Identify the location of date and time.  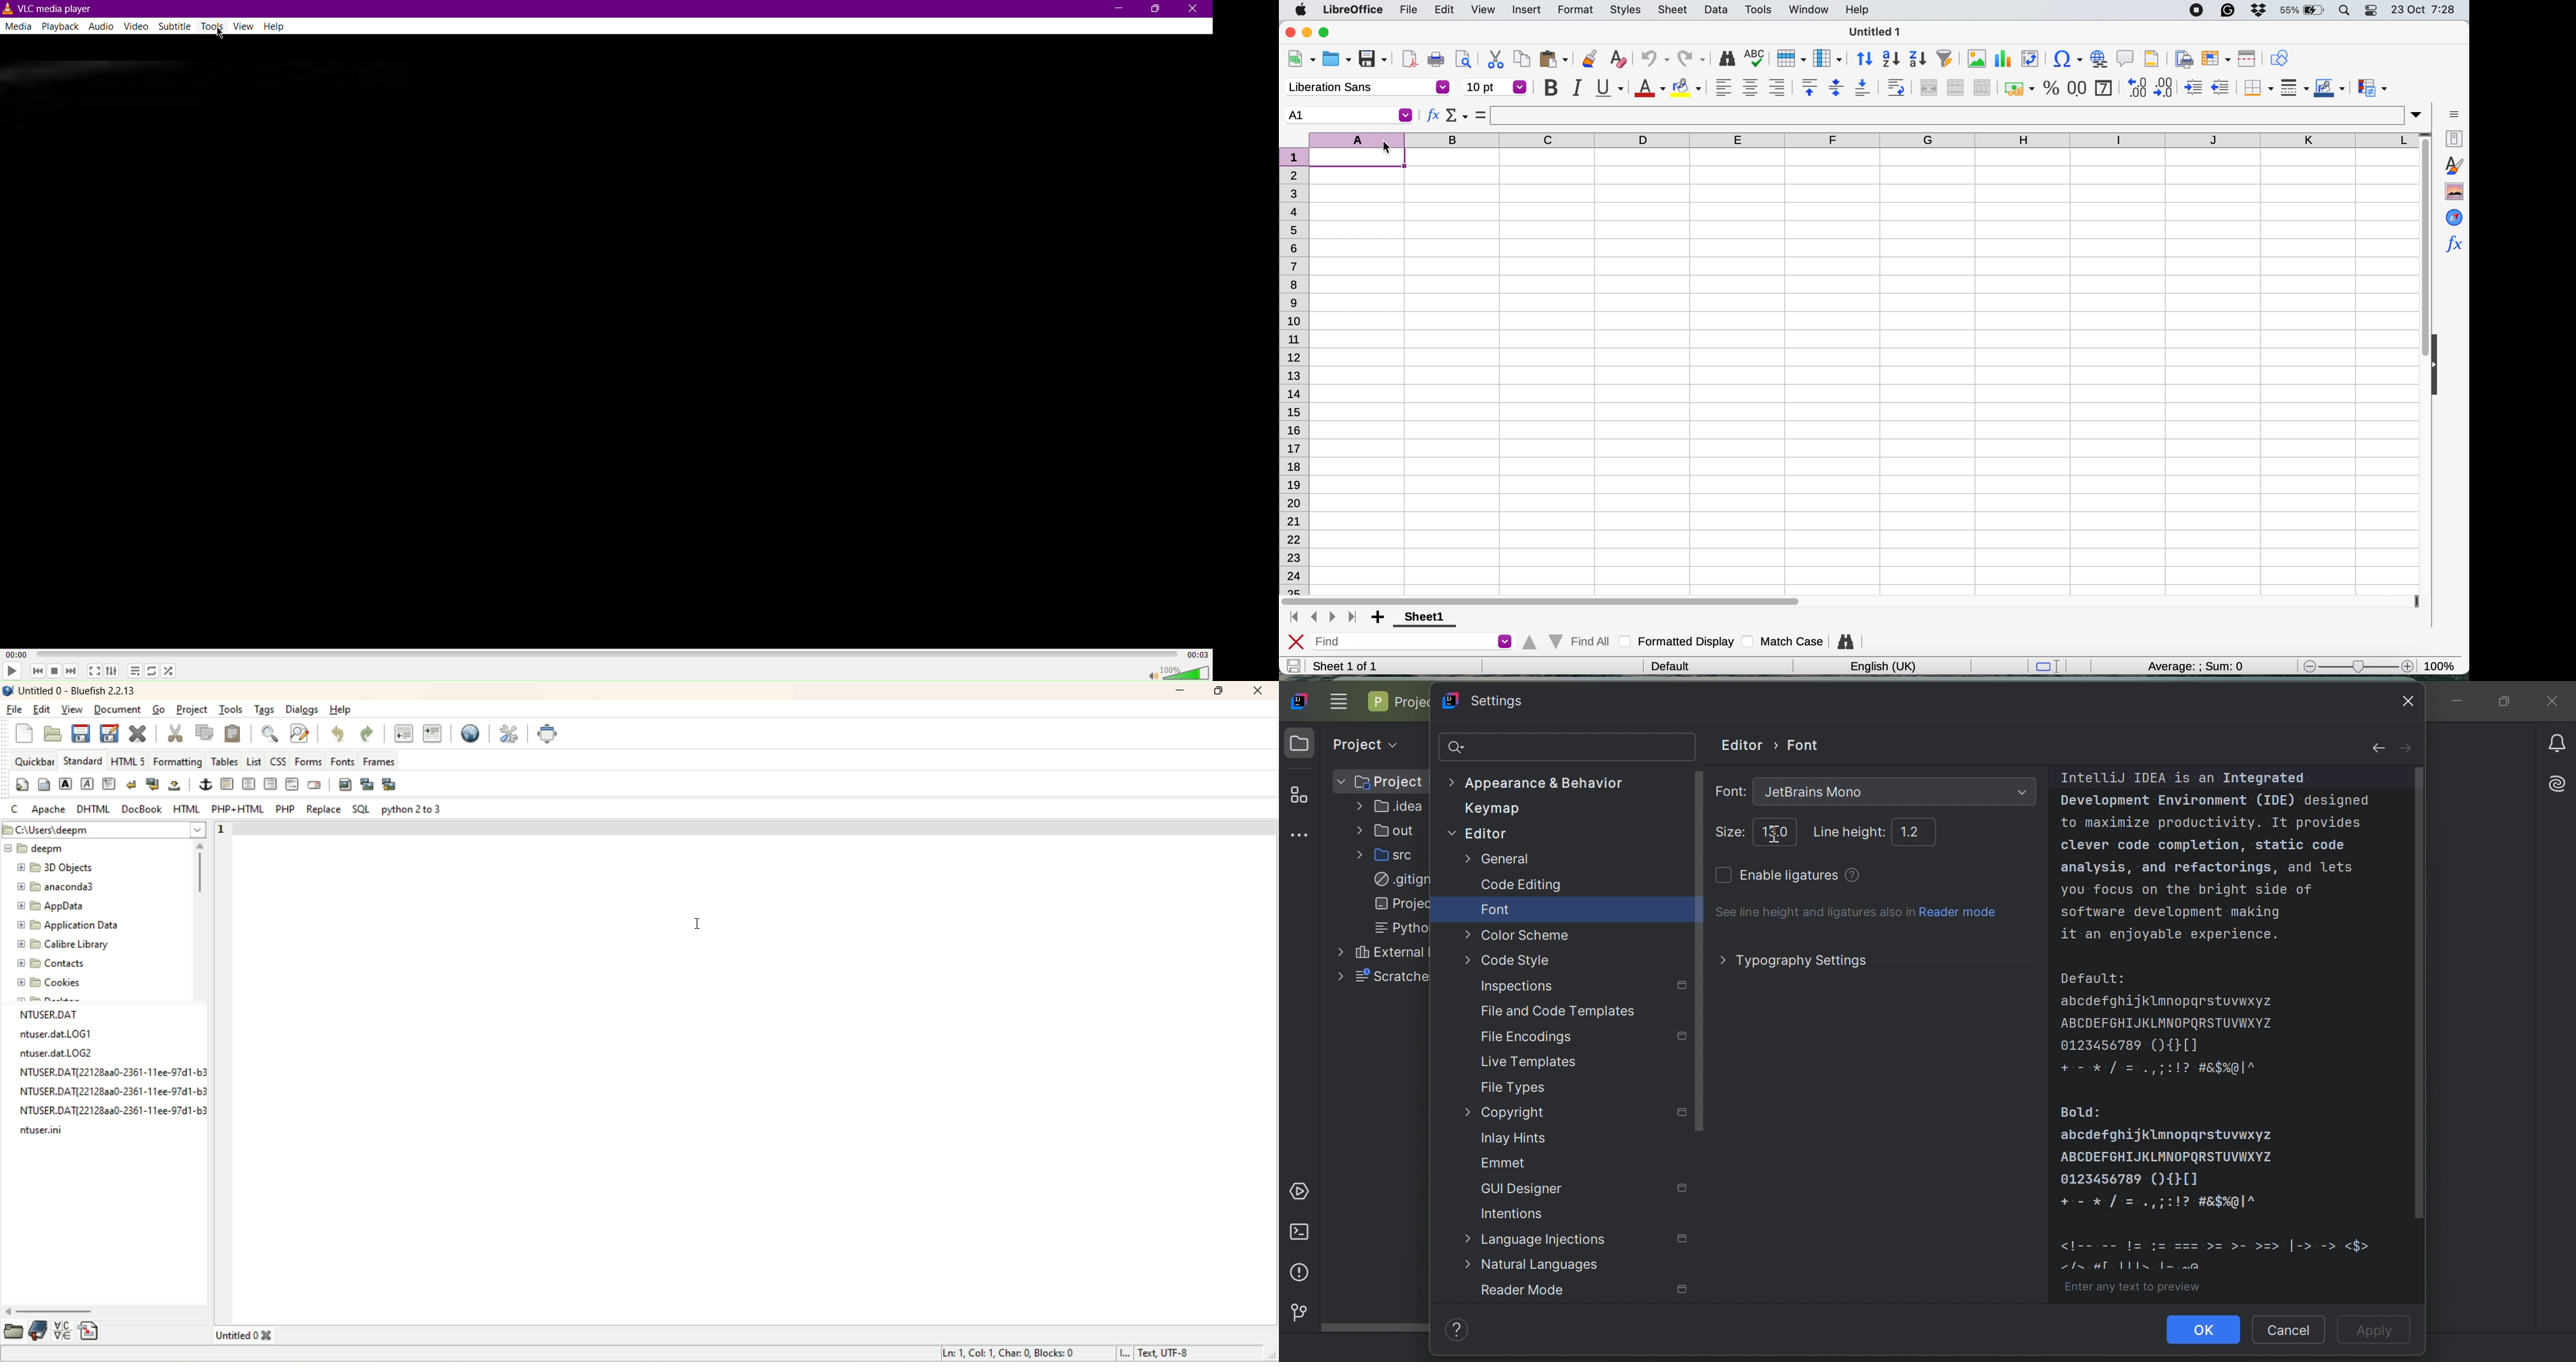
(2428, 9).